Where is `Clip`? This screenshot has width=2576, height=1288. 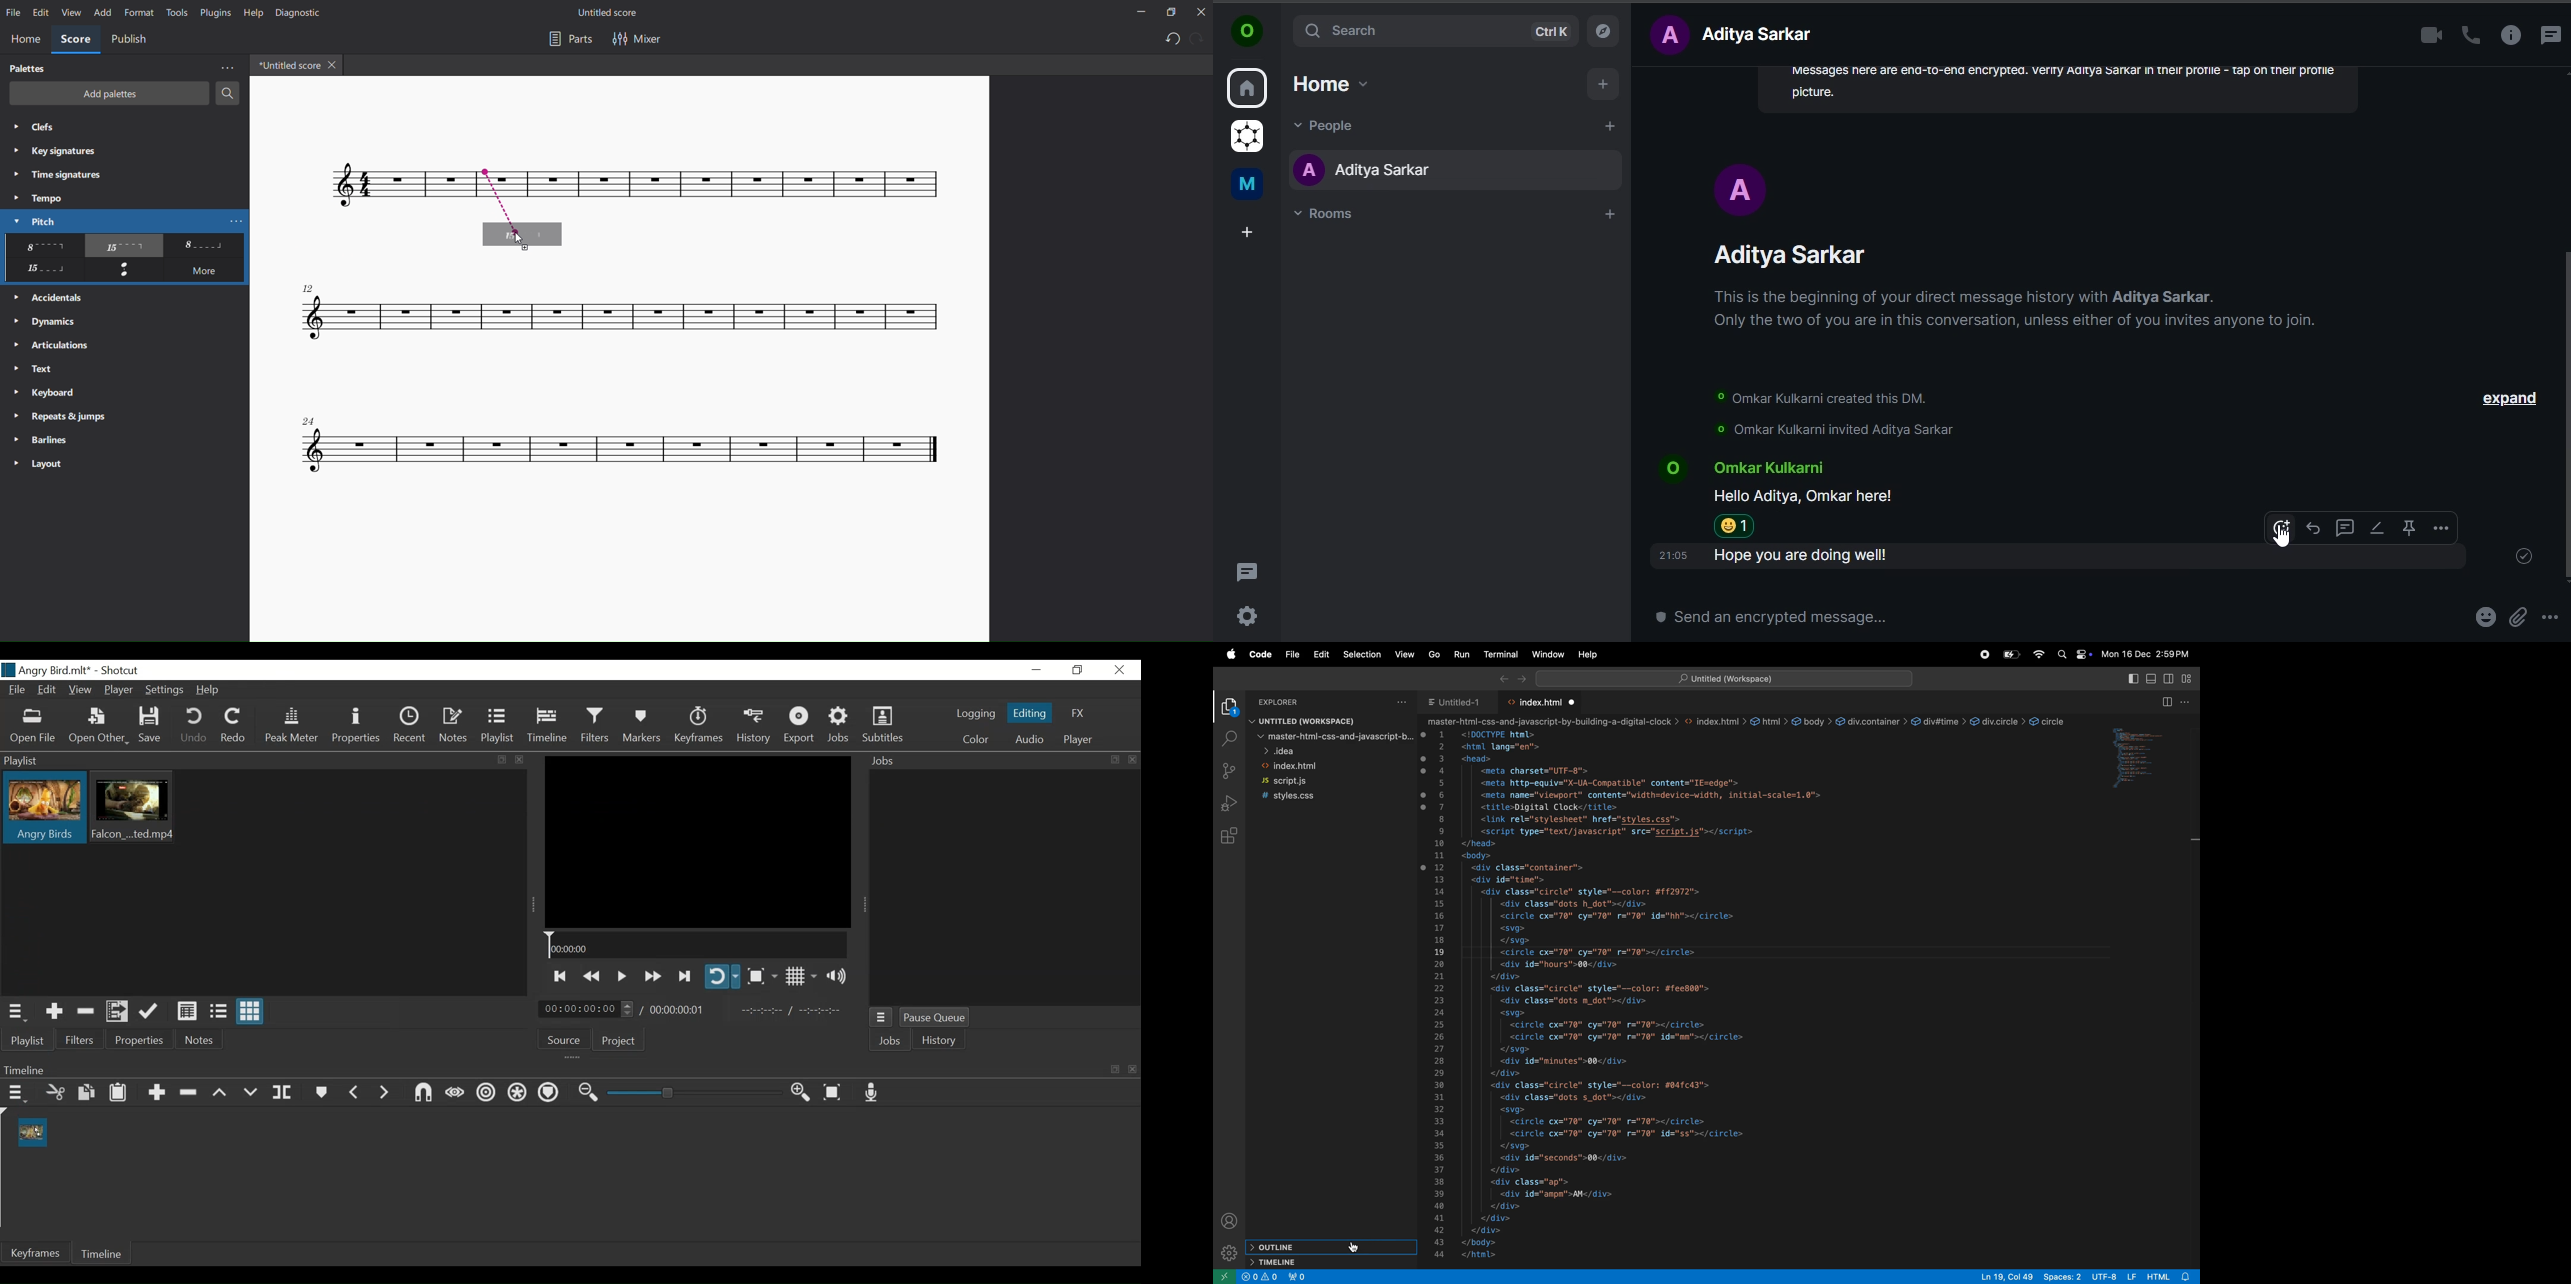 Clip is located at coordinates (34, 1133).